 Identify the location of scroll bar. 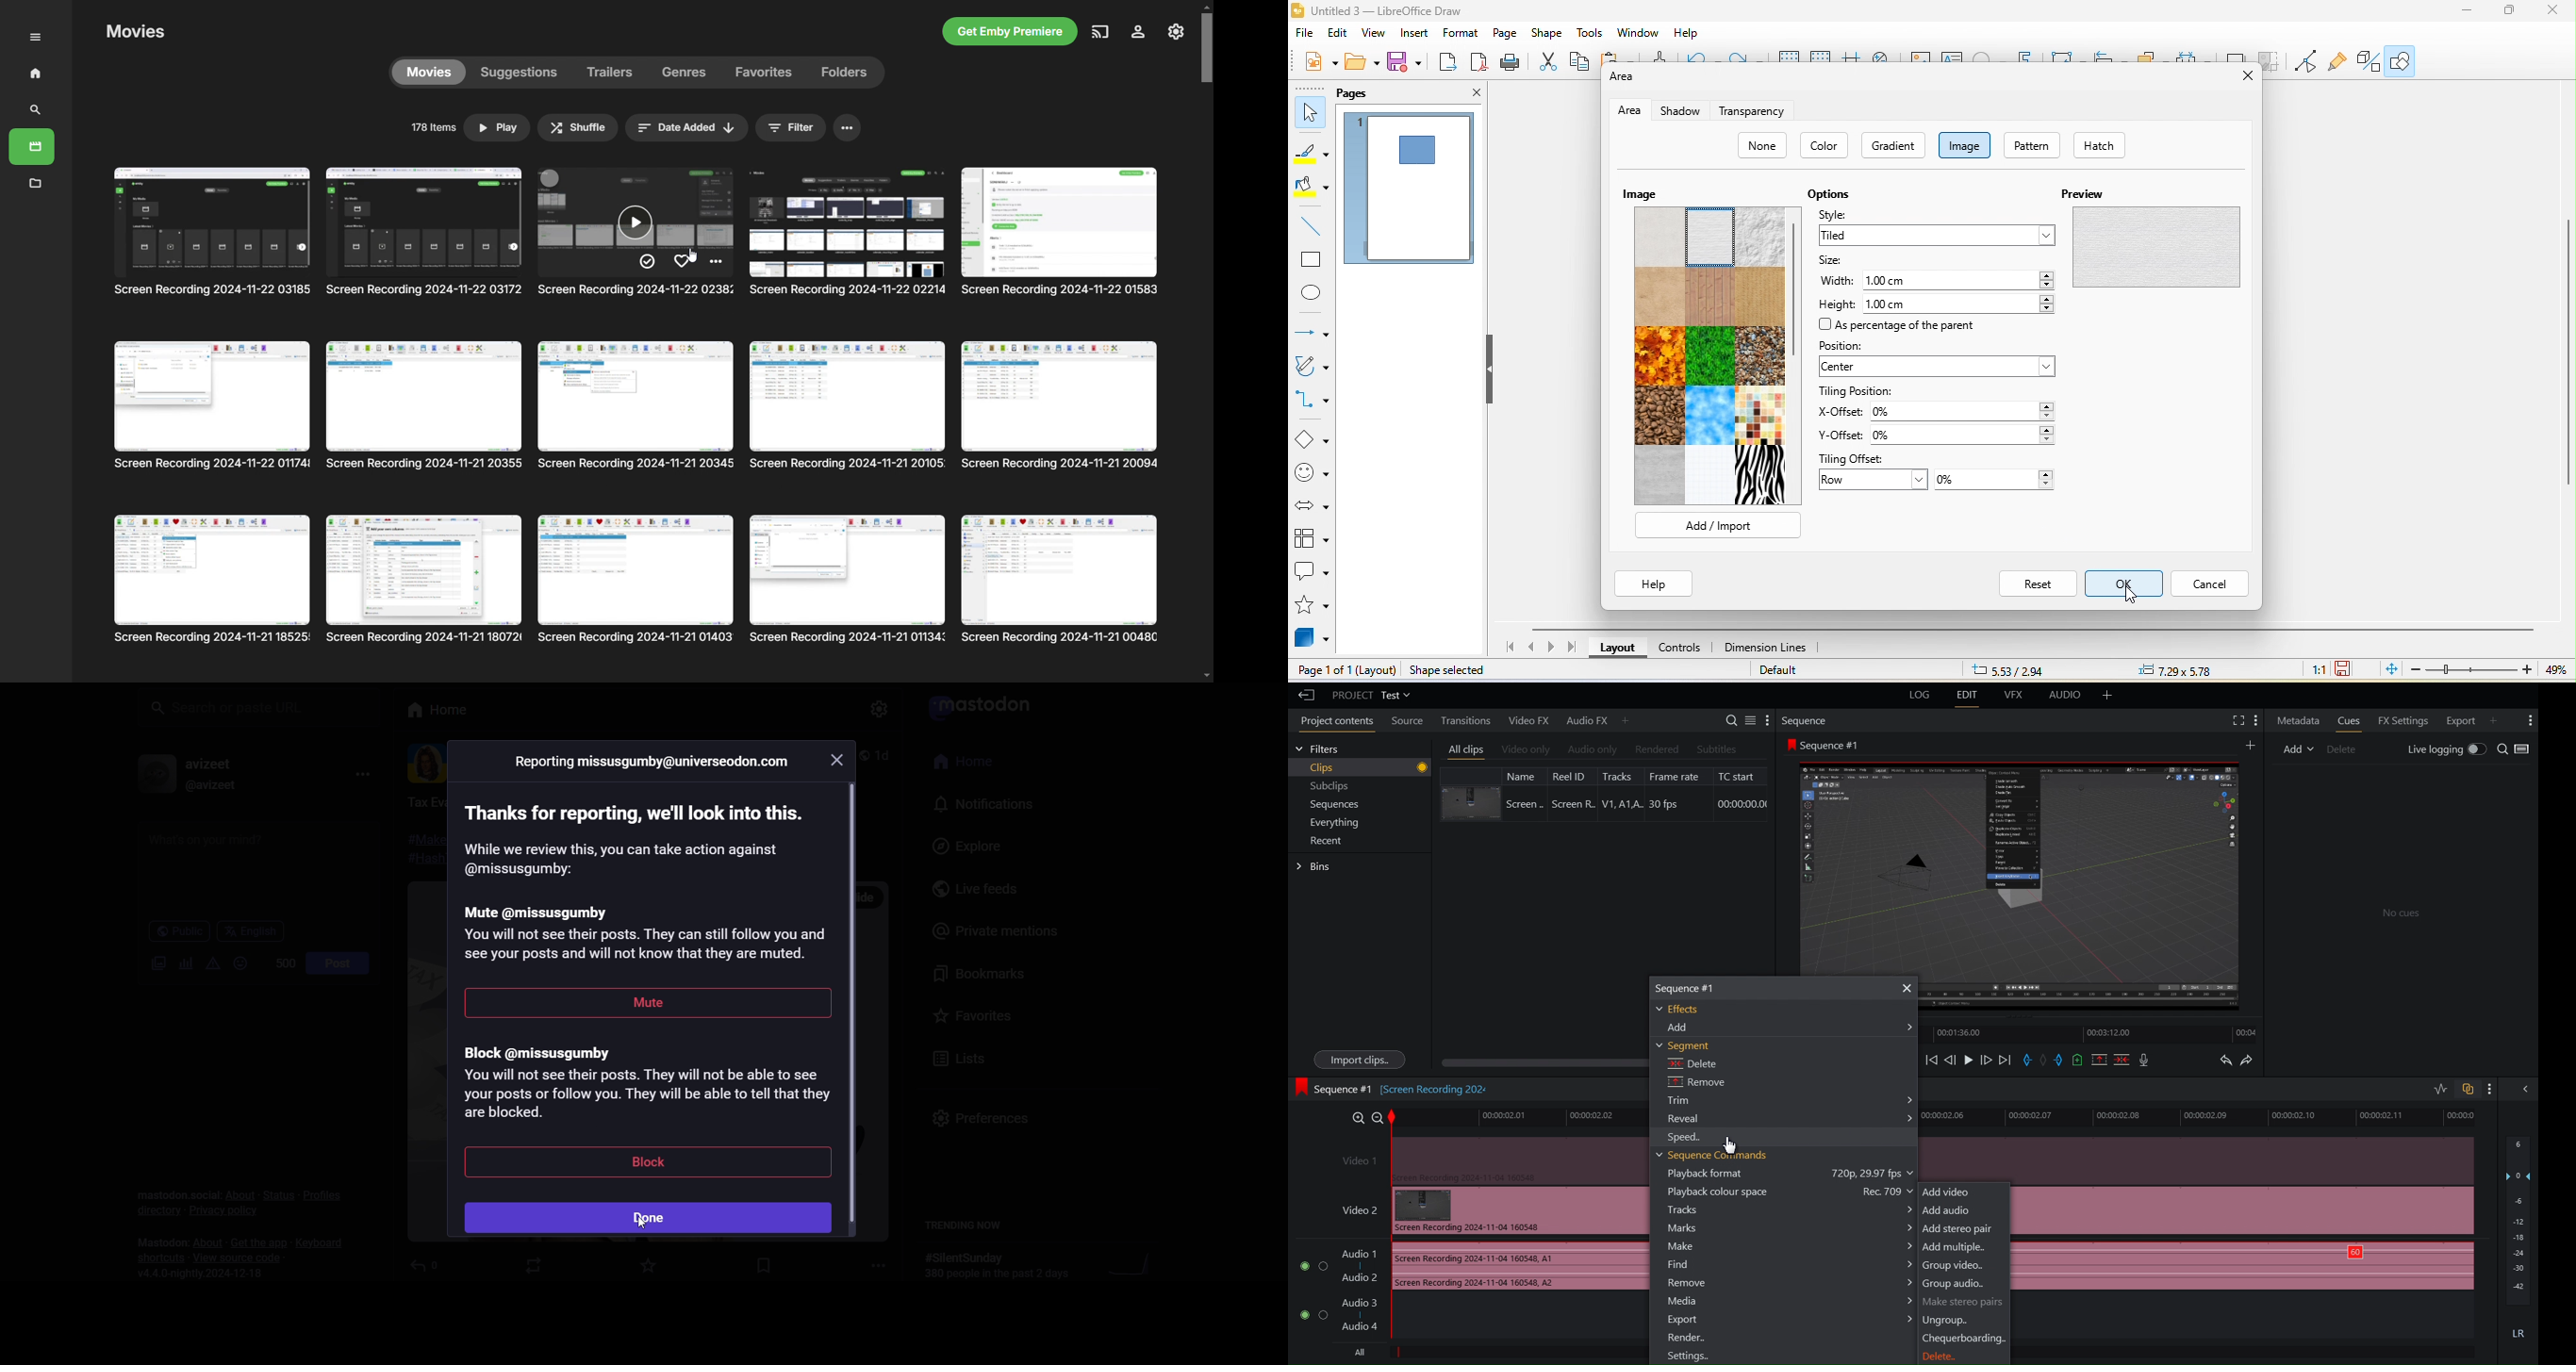
(857, 1001).